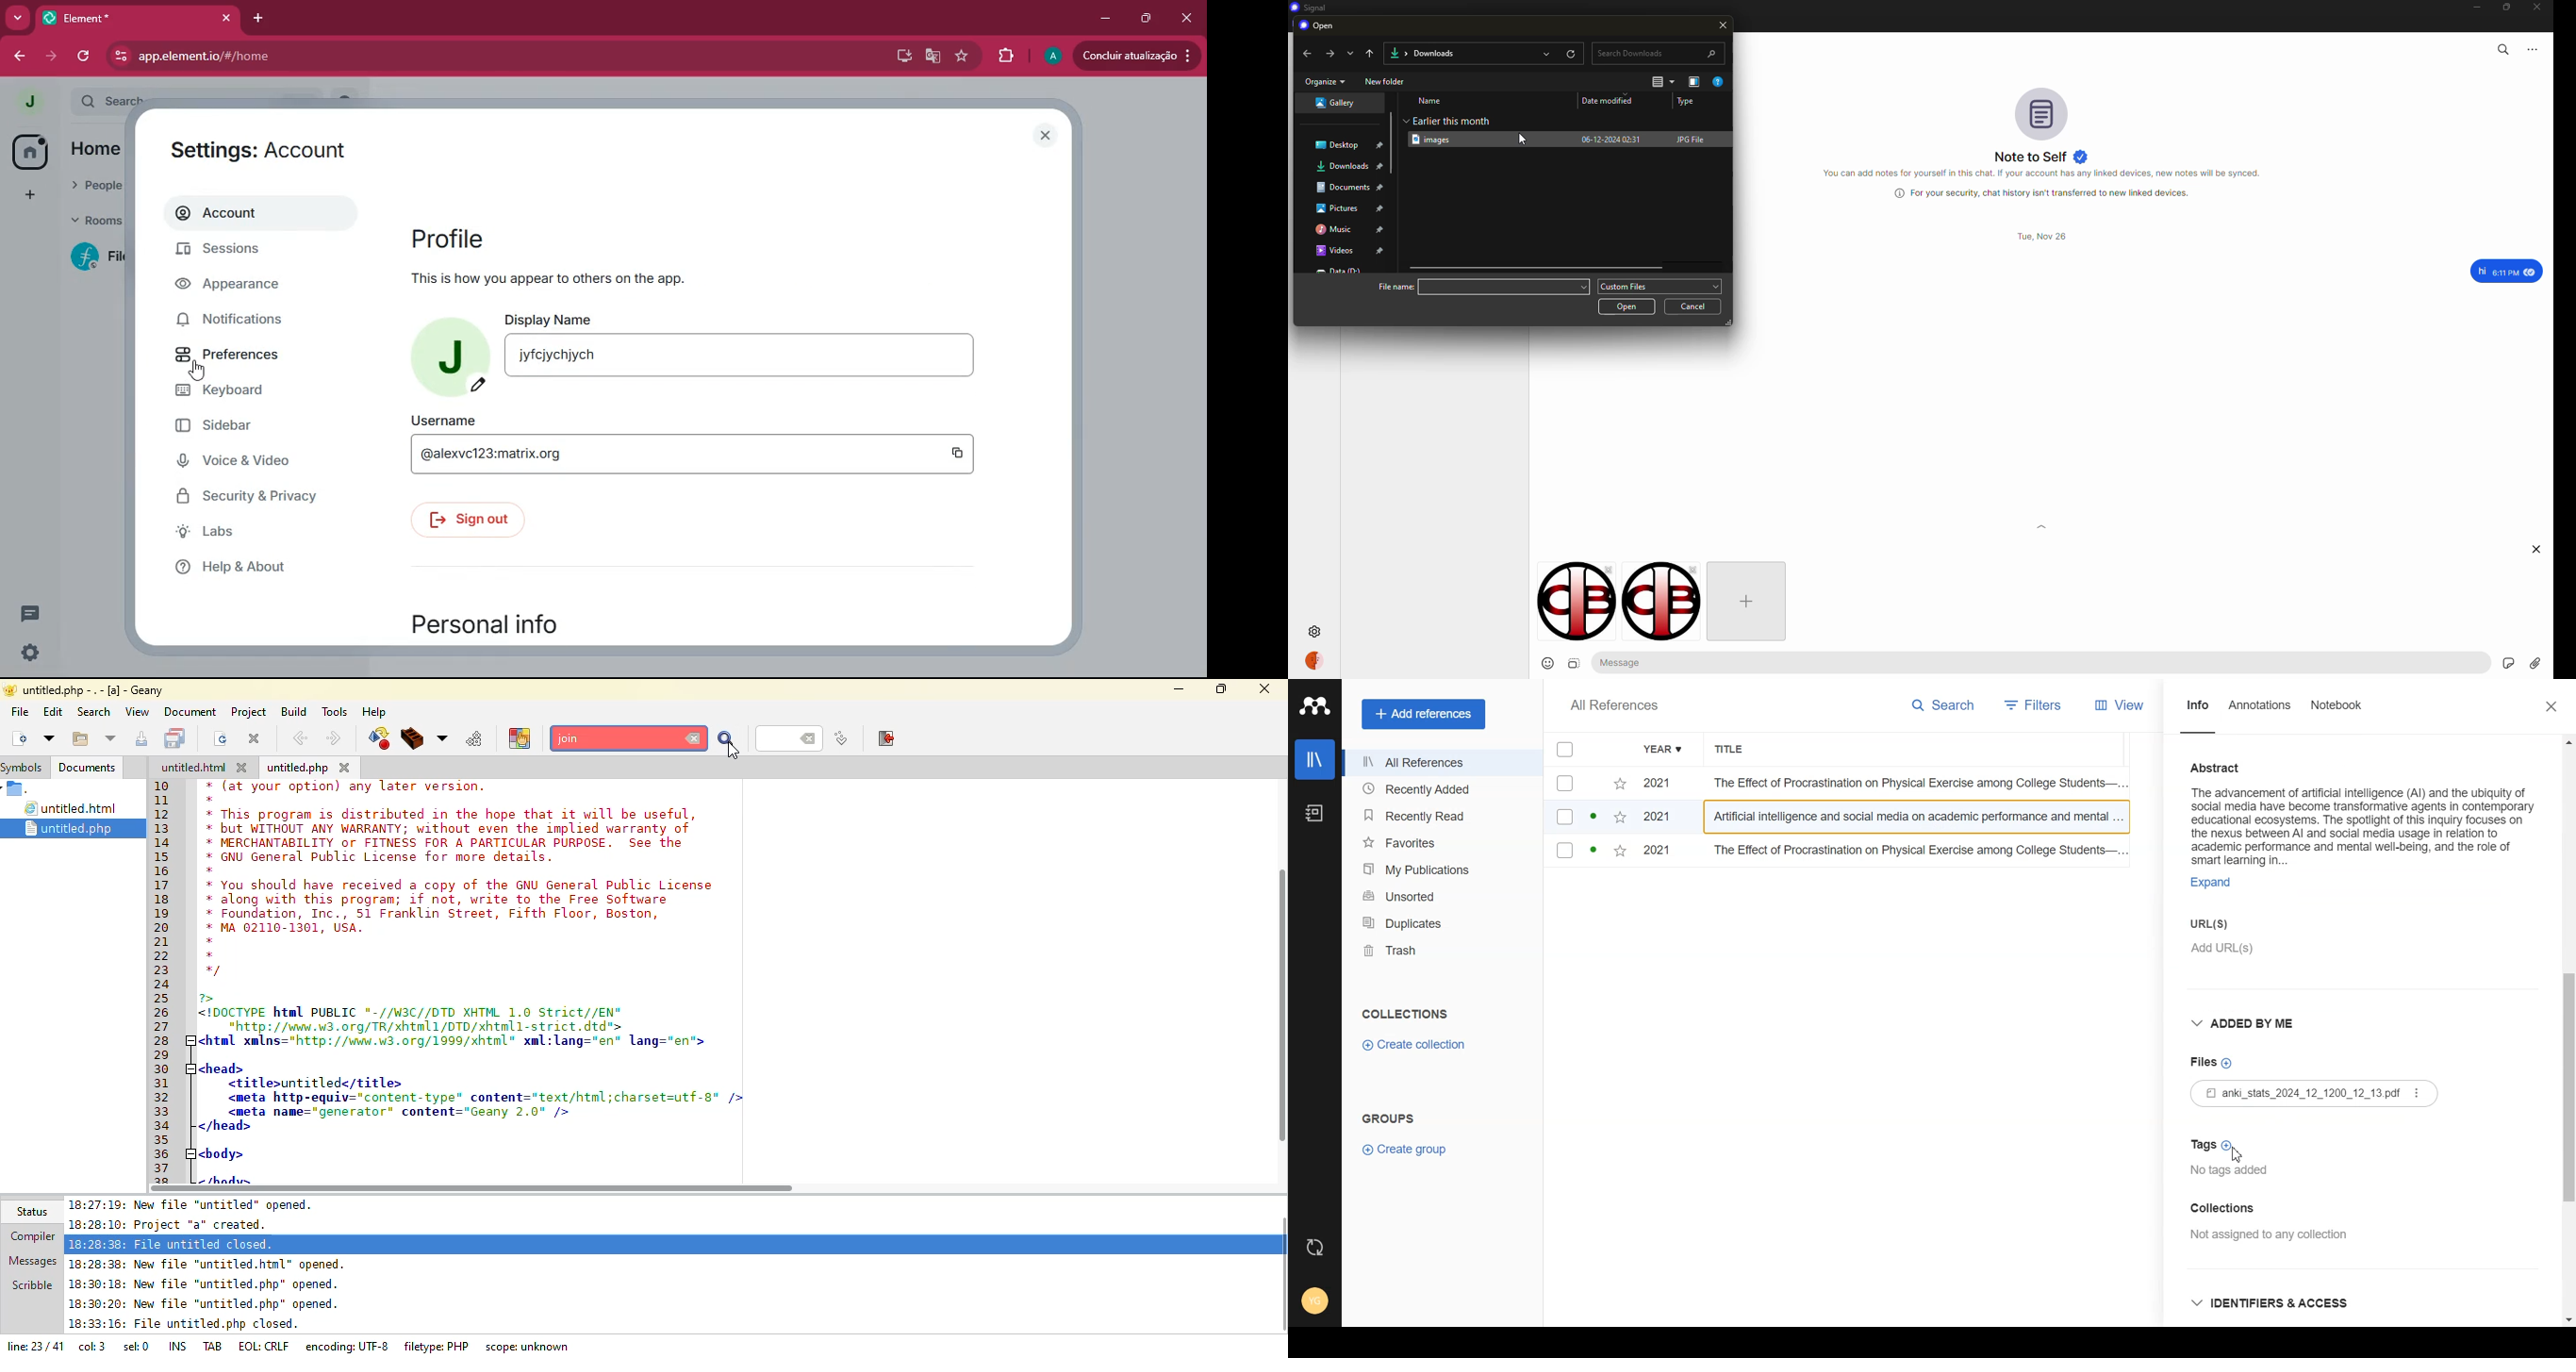  I want to click on Create group, so click(1404, 1149).